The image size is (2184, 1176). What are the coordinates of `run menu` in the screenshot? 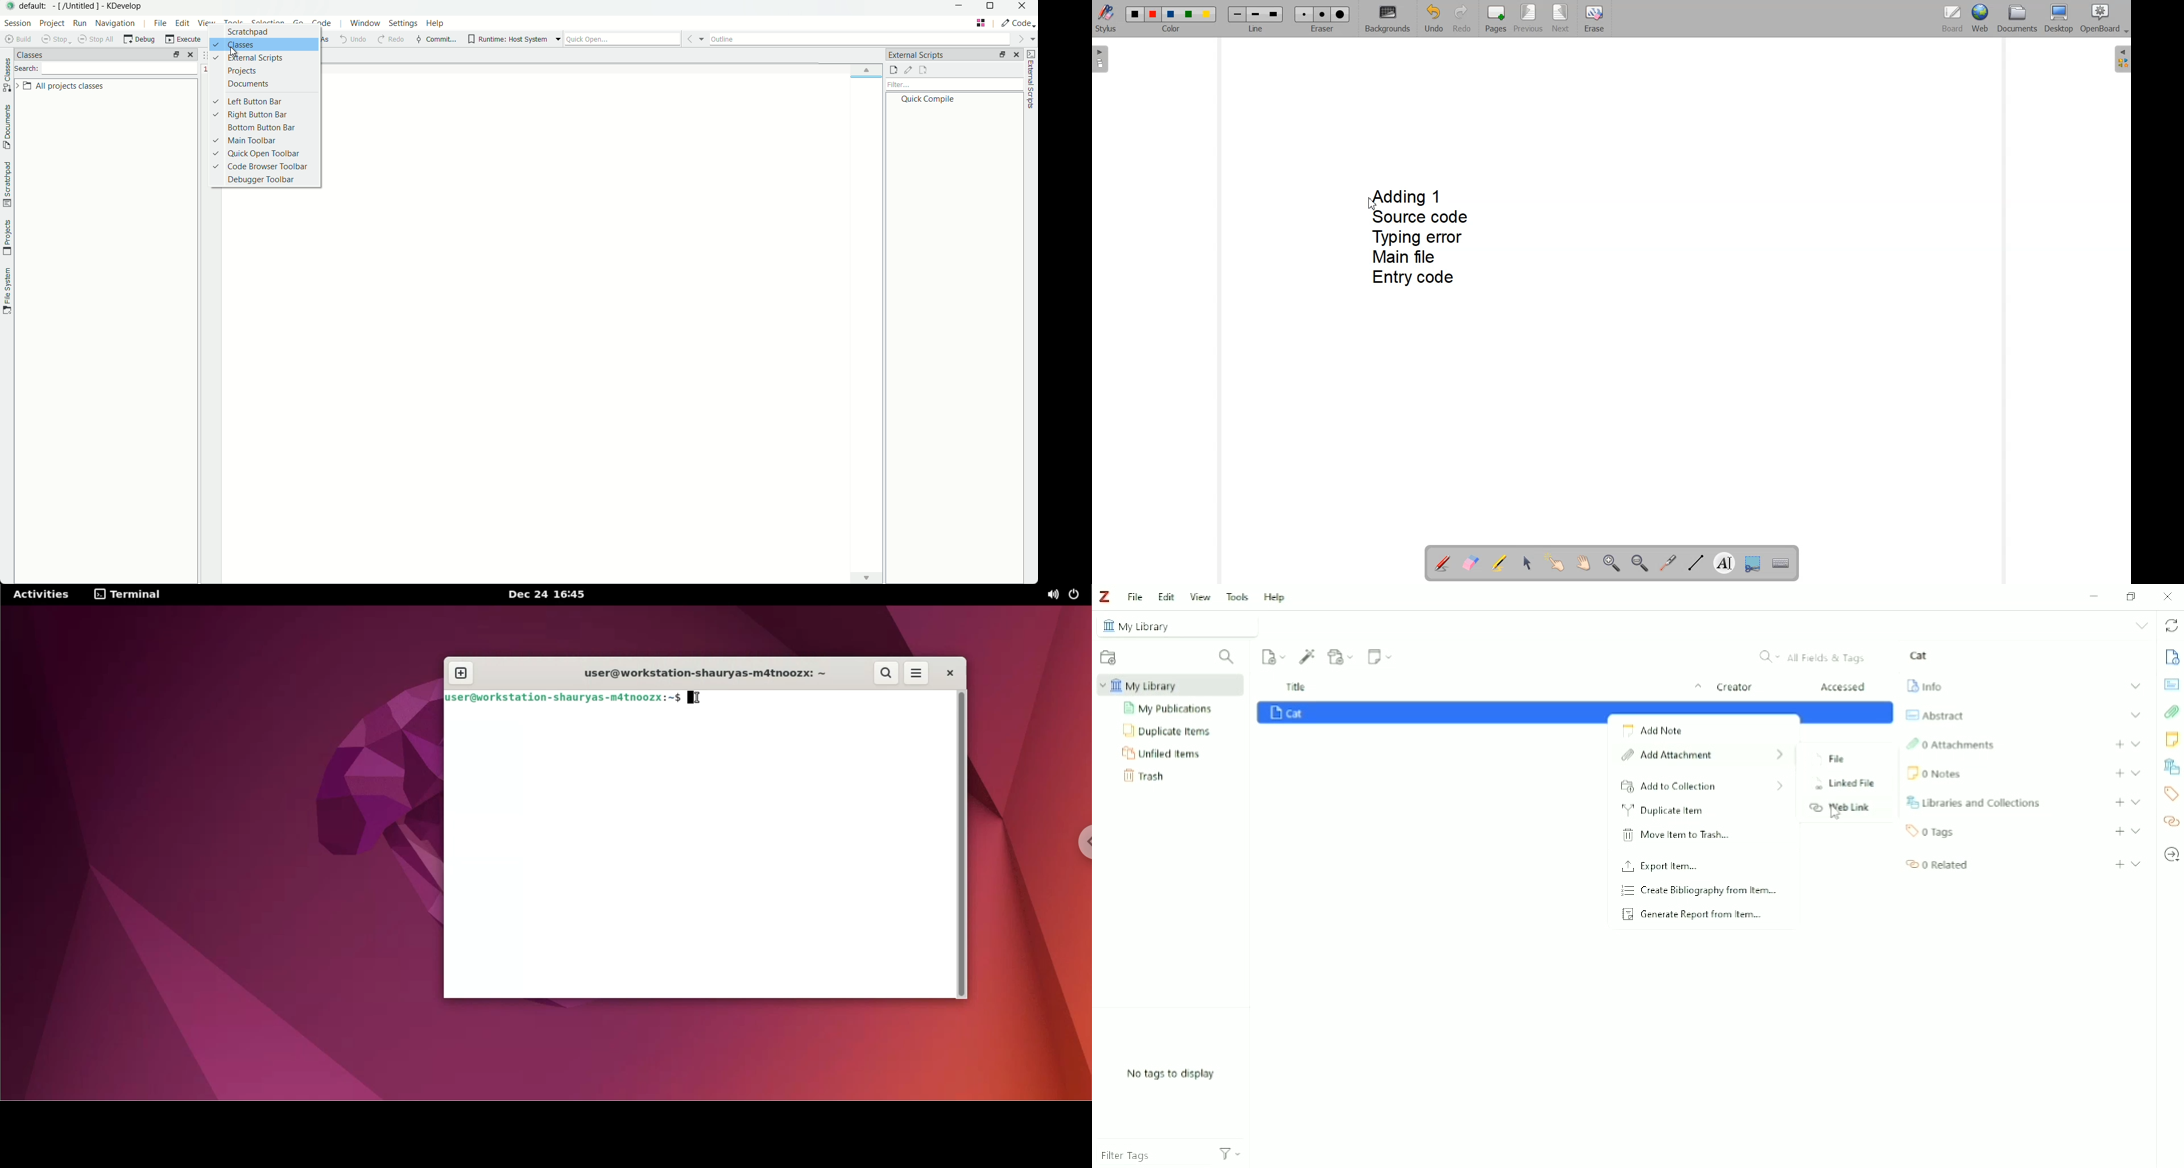 It's located at (78, 22).